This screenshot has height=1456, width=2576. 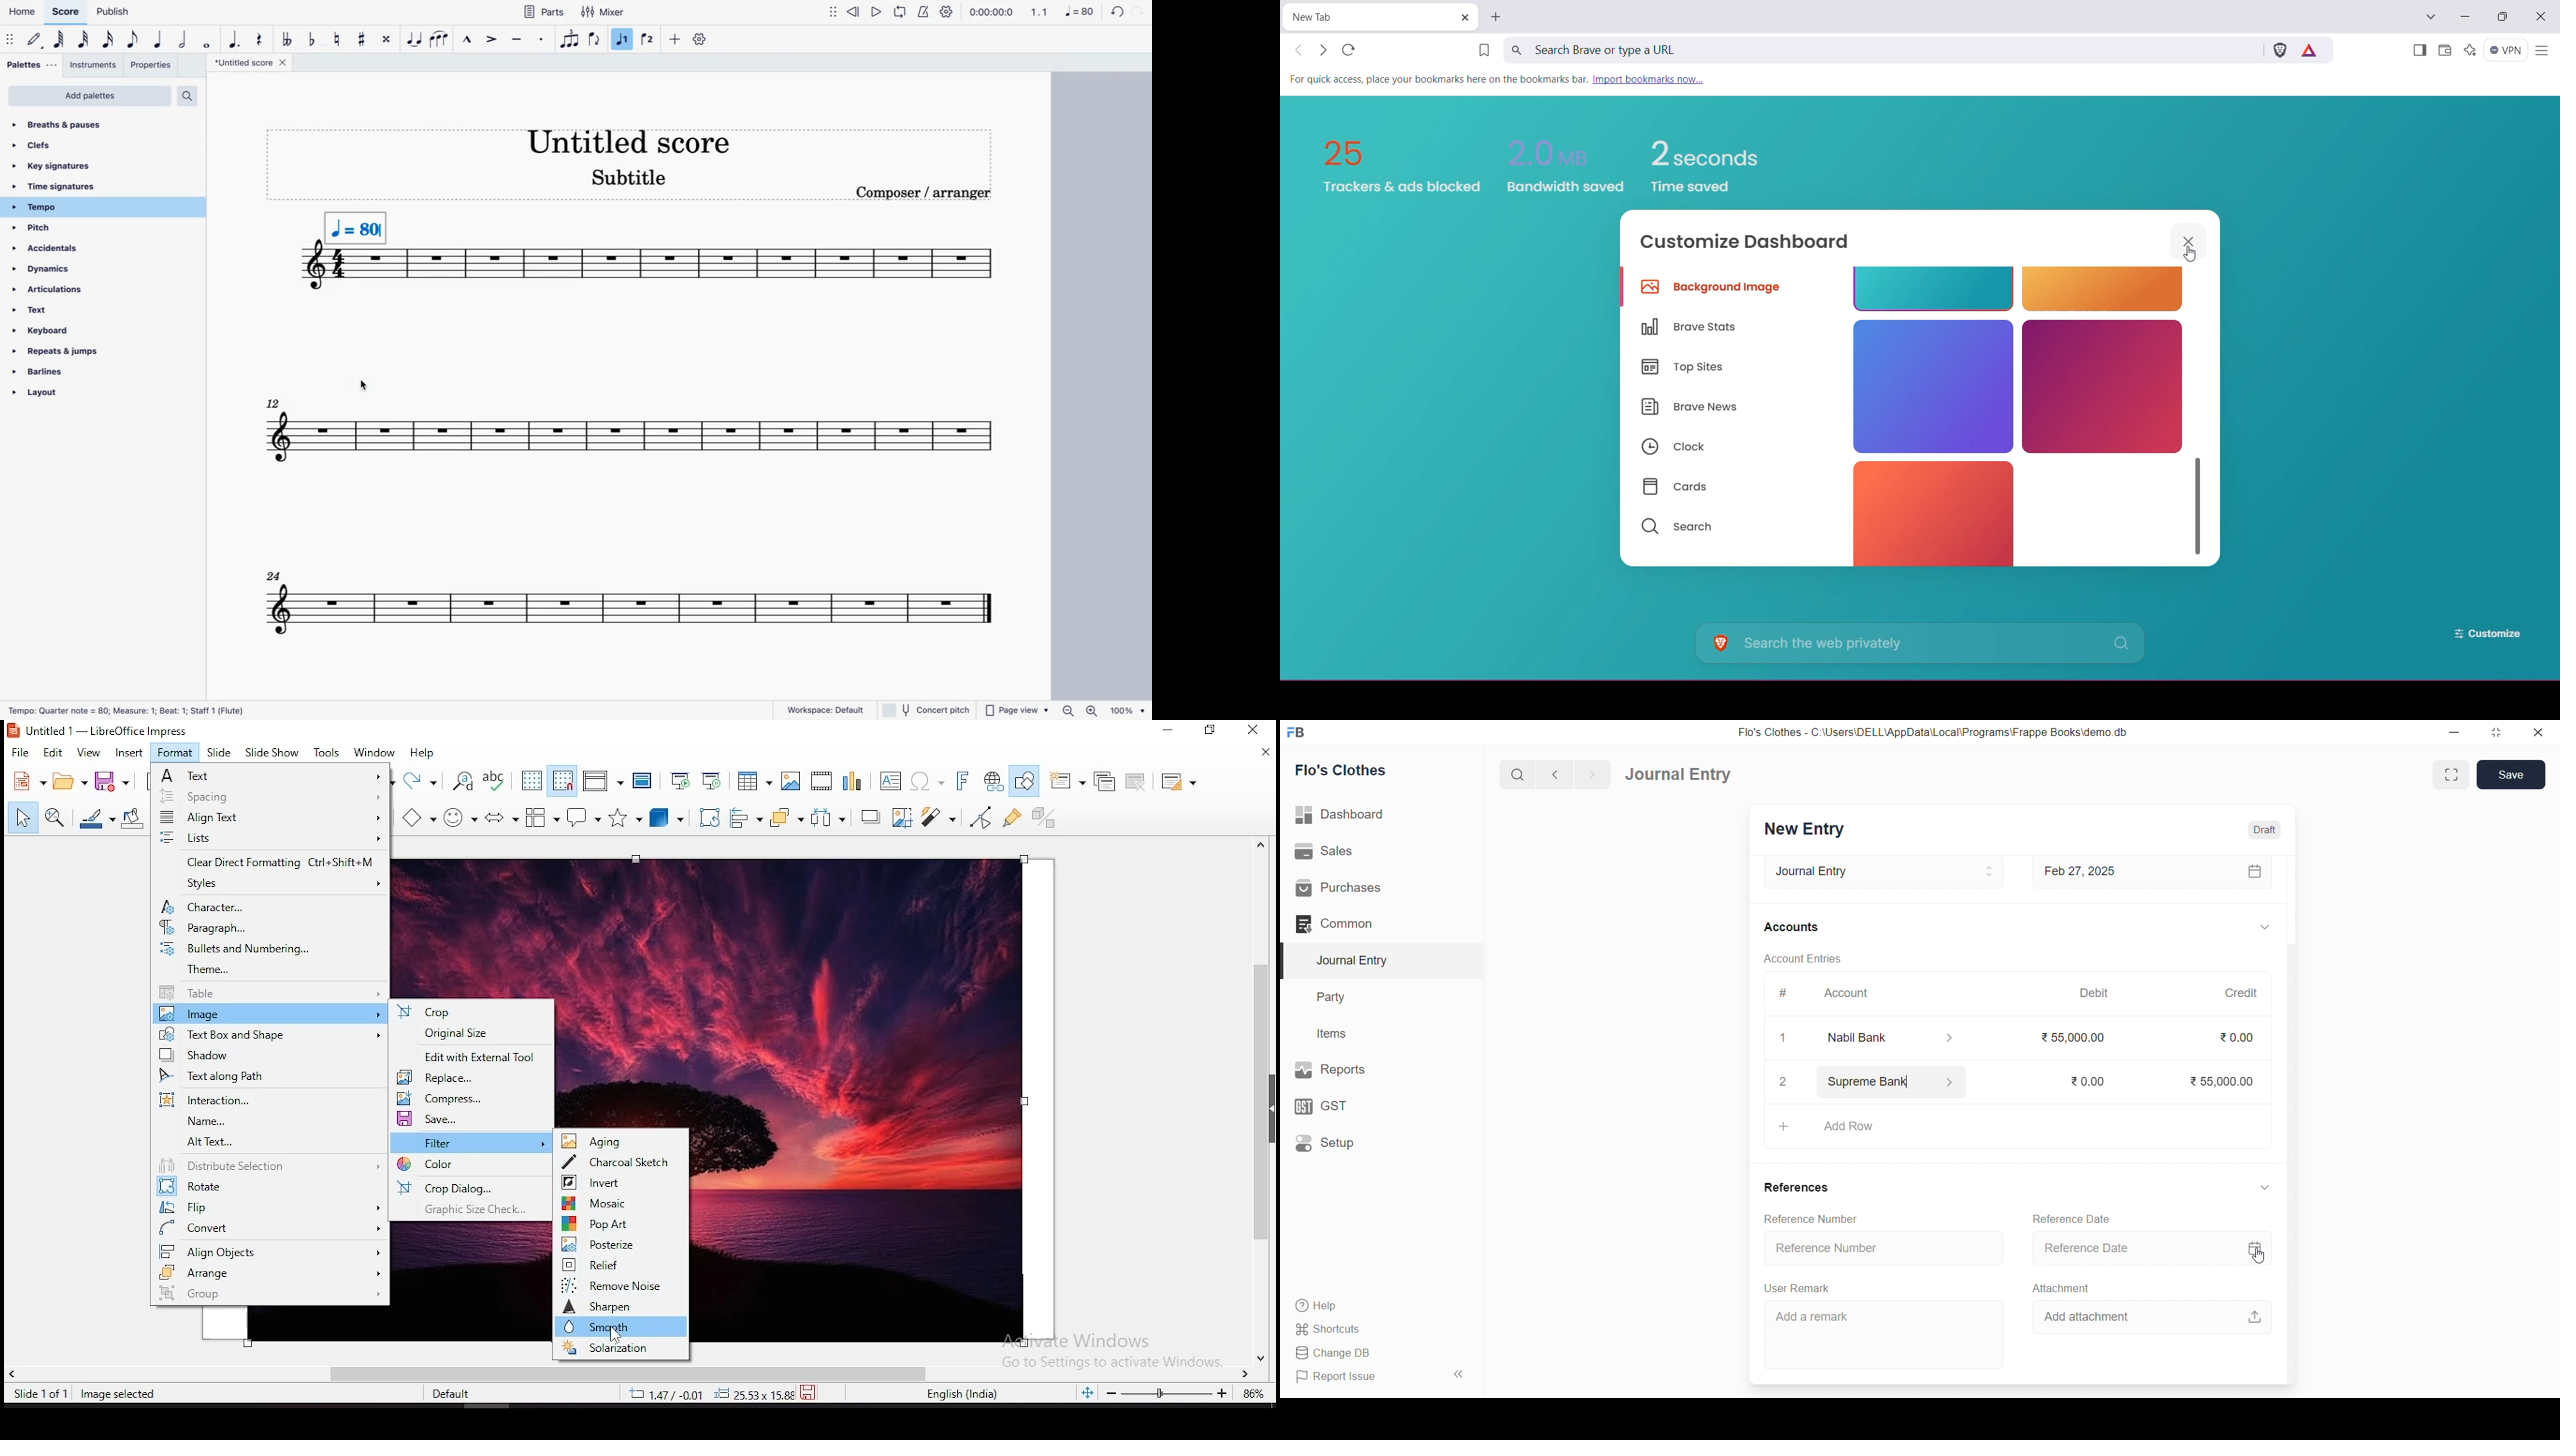 What do you see at coordinates (69, 313) in the screenshot?
I see `text` at bounding box center [69, 313].